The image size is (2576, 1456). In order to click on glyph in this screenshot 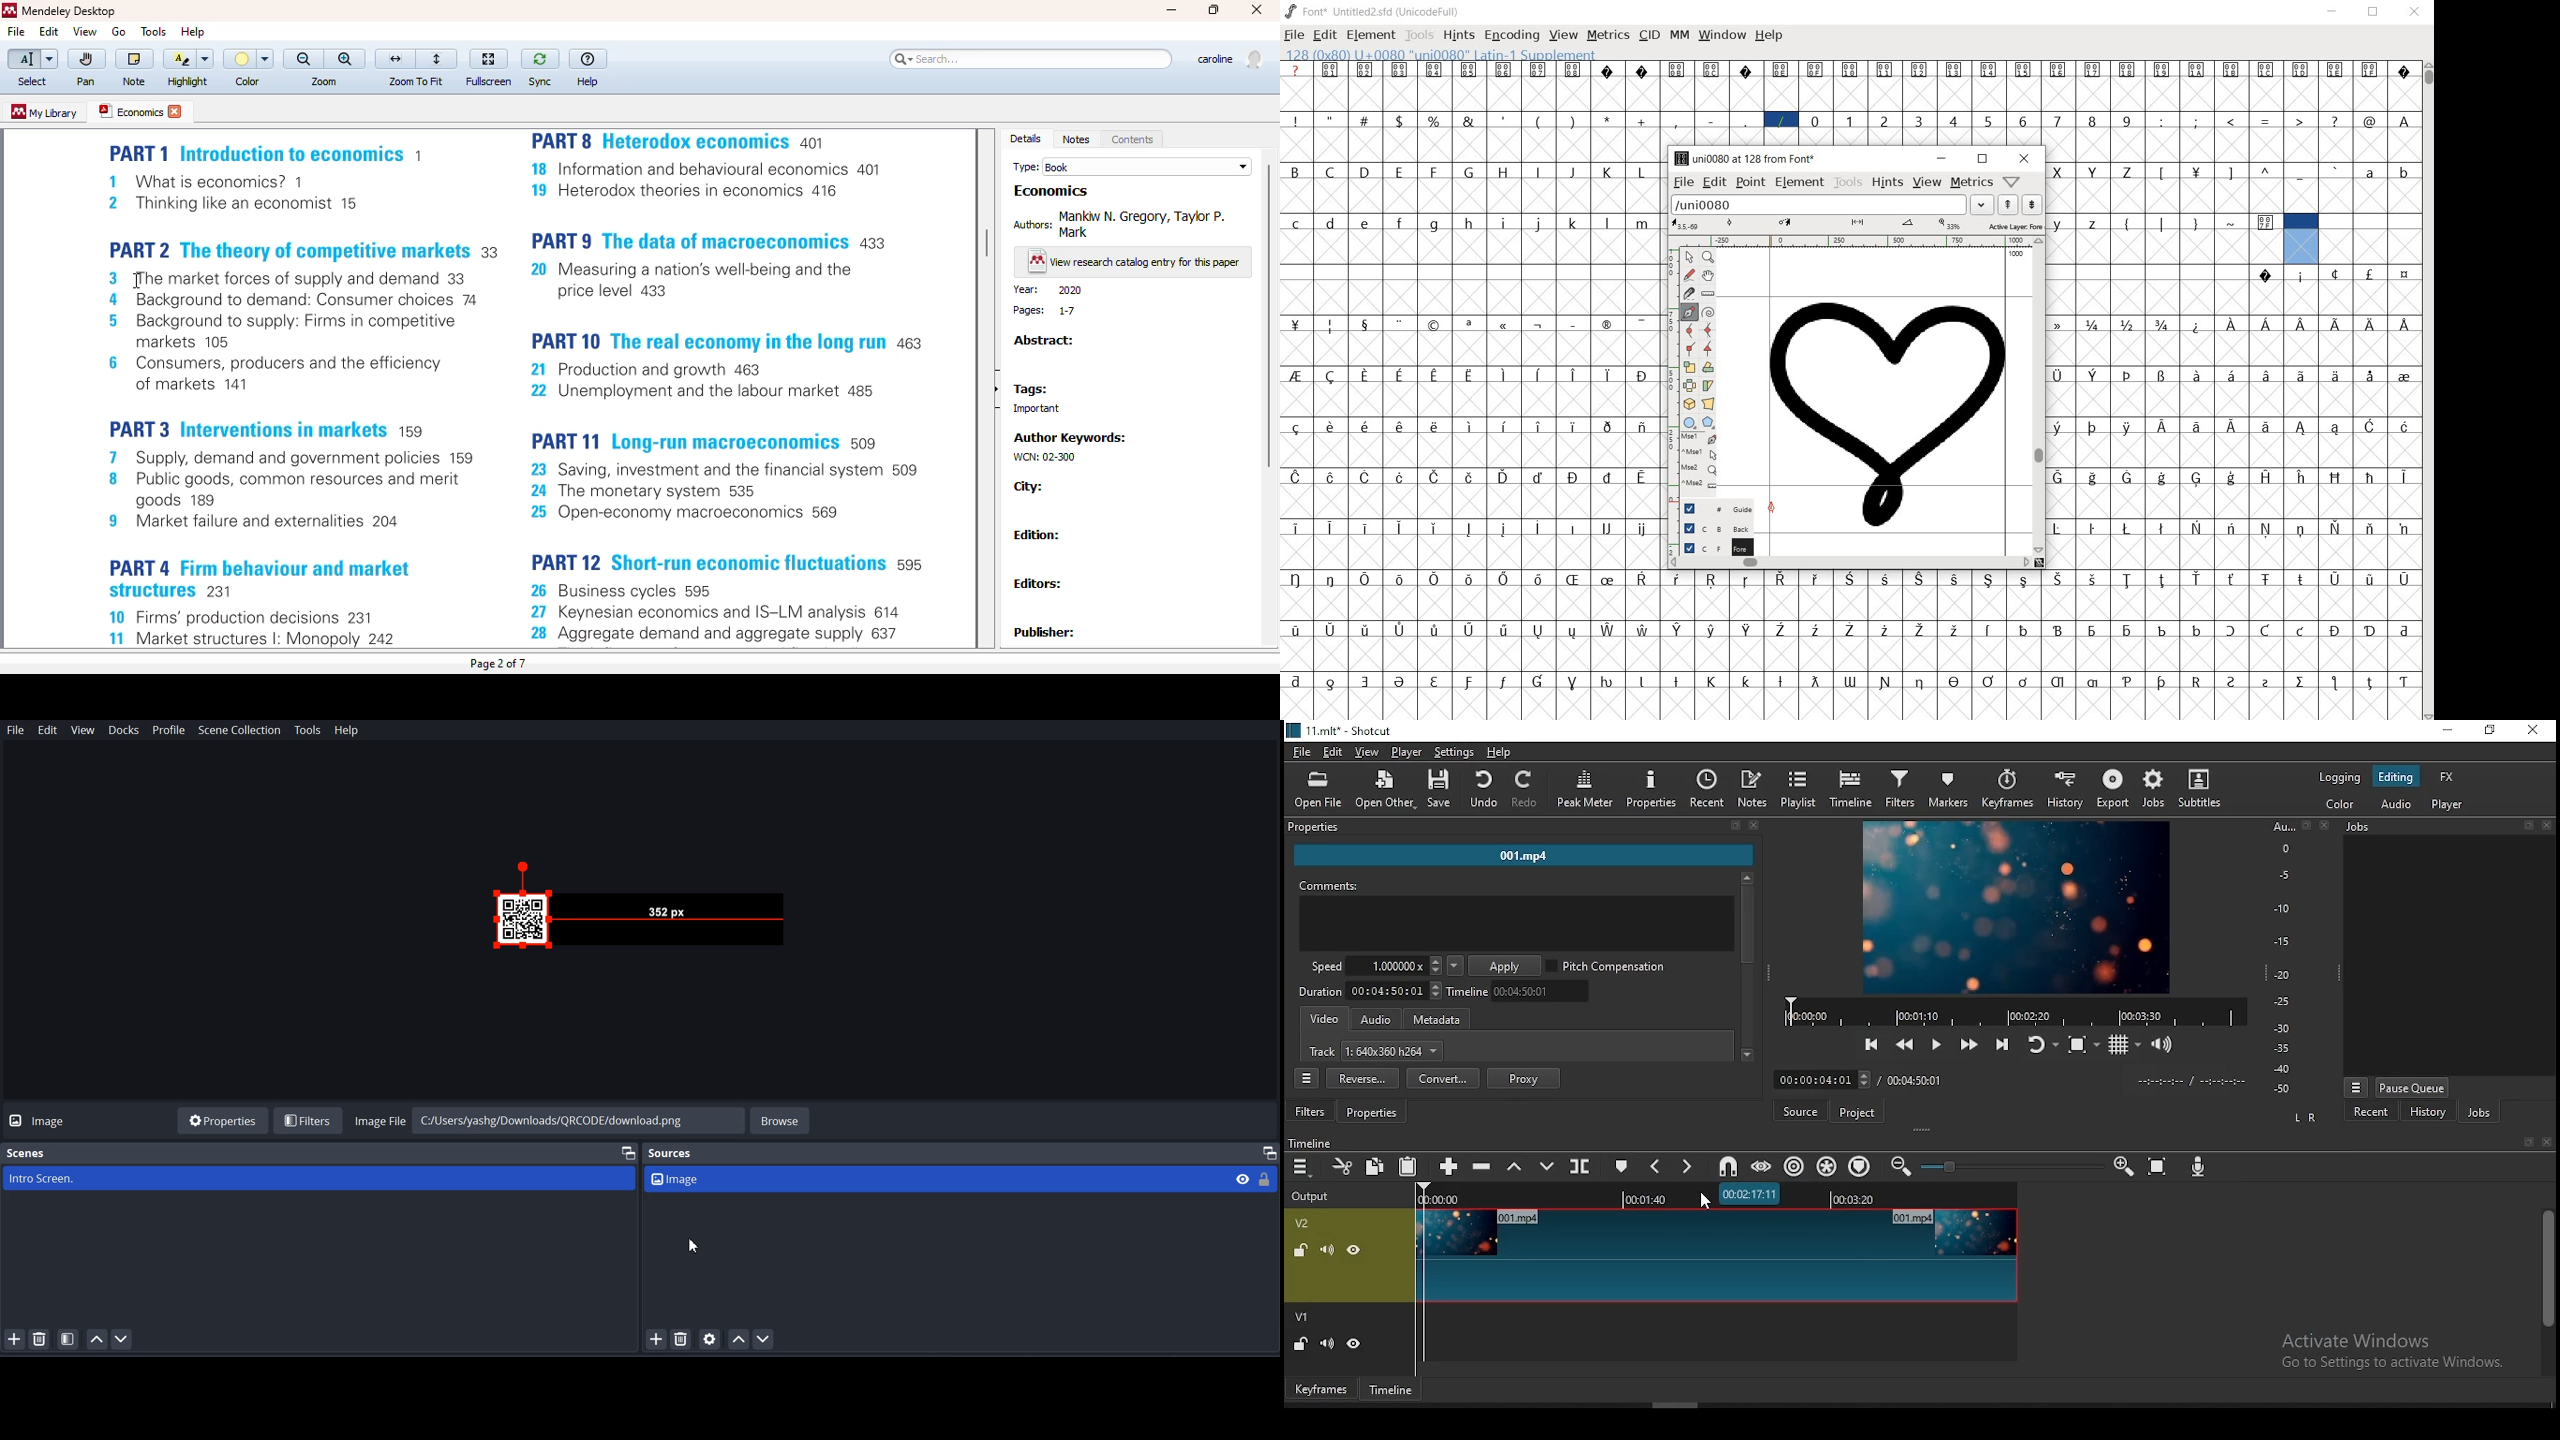, I will do `click(2127, 70)`.